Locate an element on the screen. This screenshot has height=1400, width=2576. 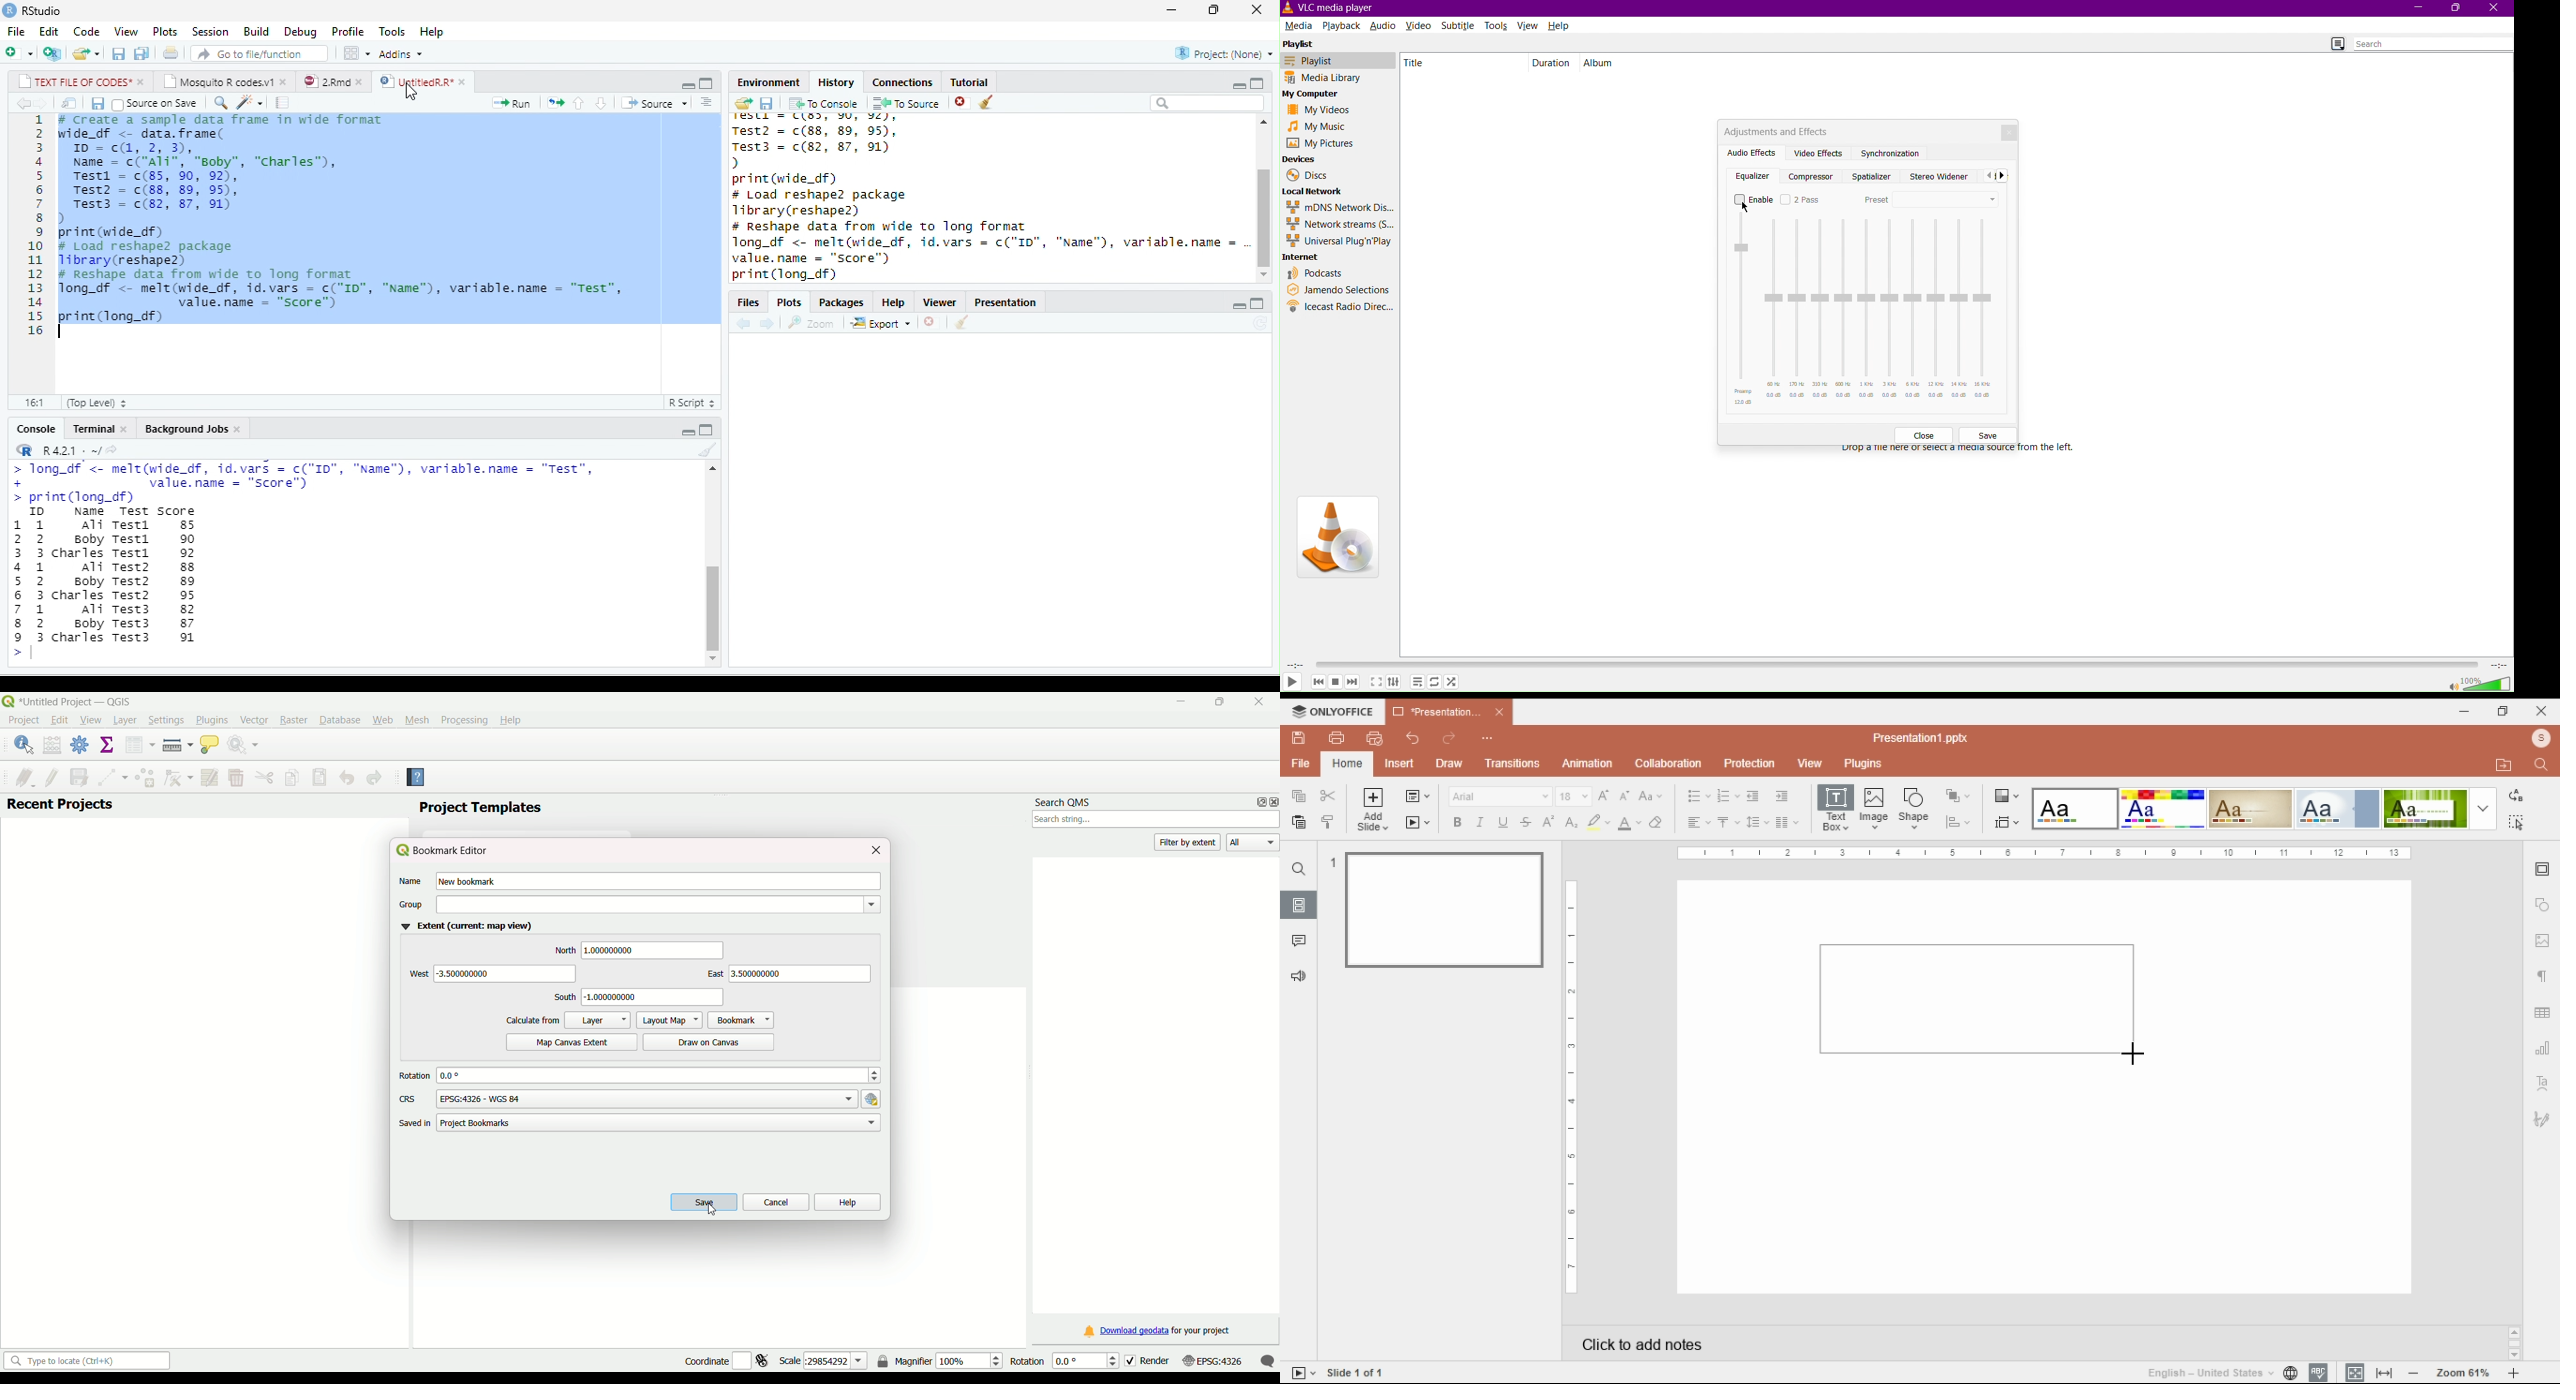
123123123 is located at coordinates (41, 582).